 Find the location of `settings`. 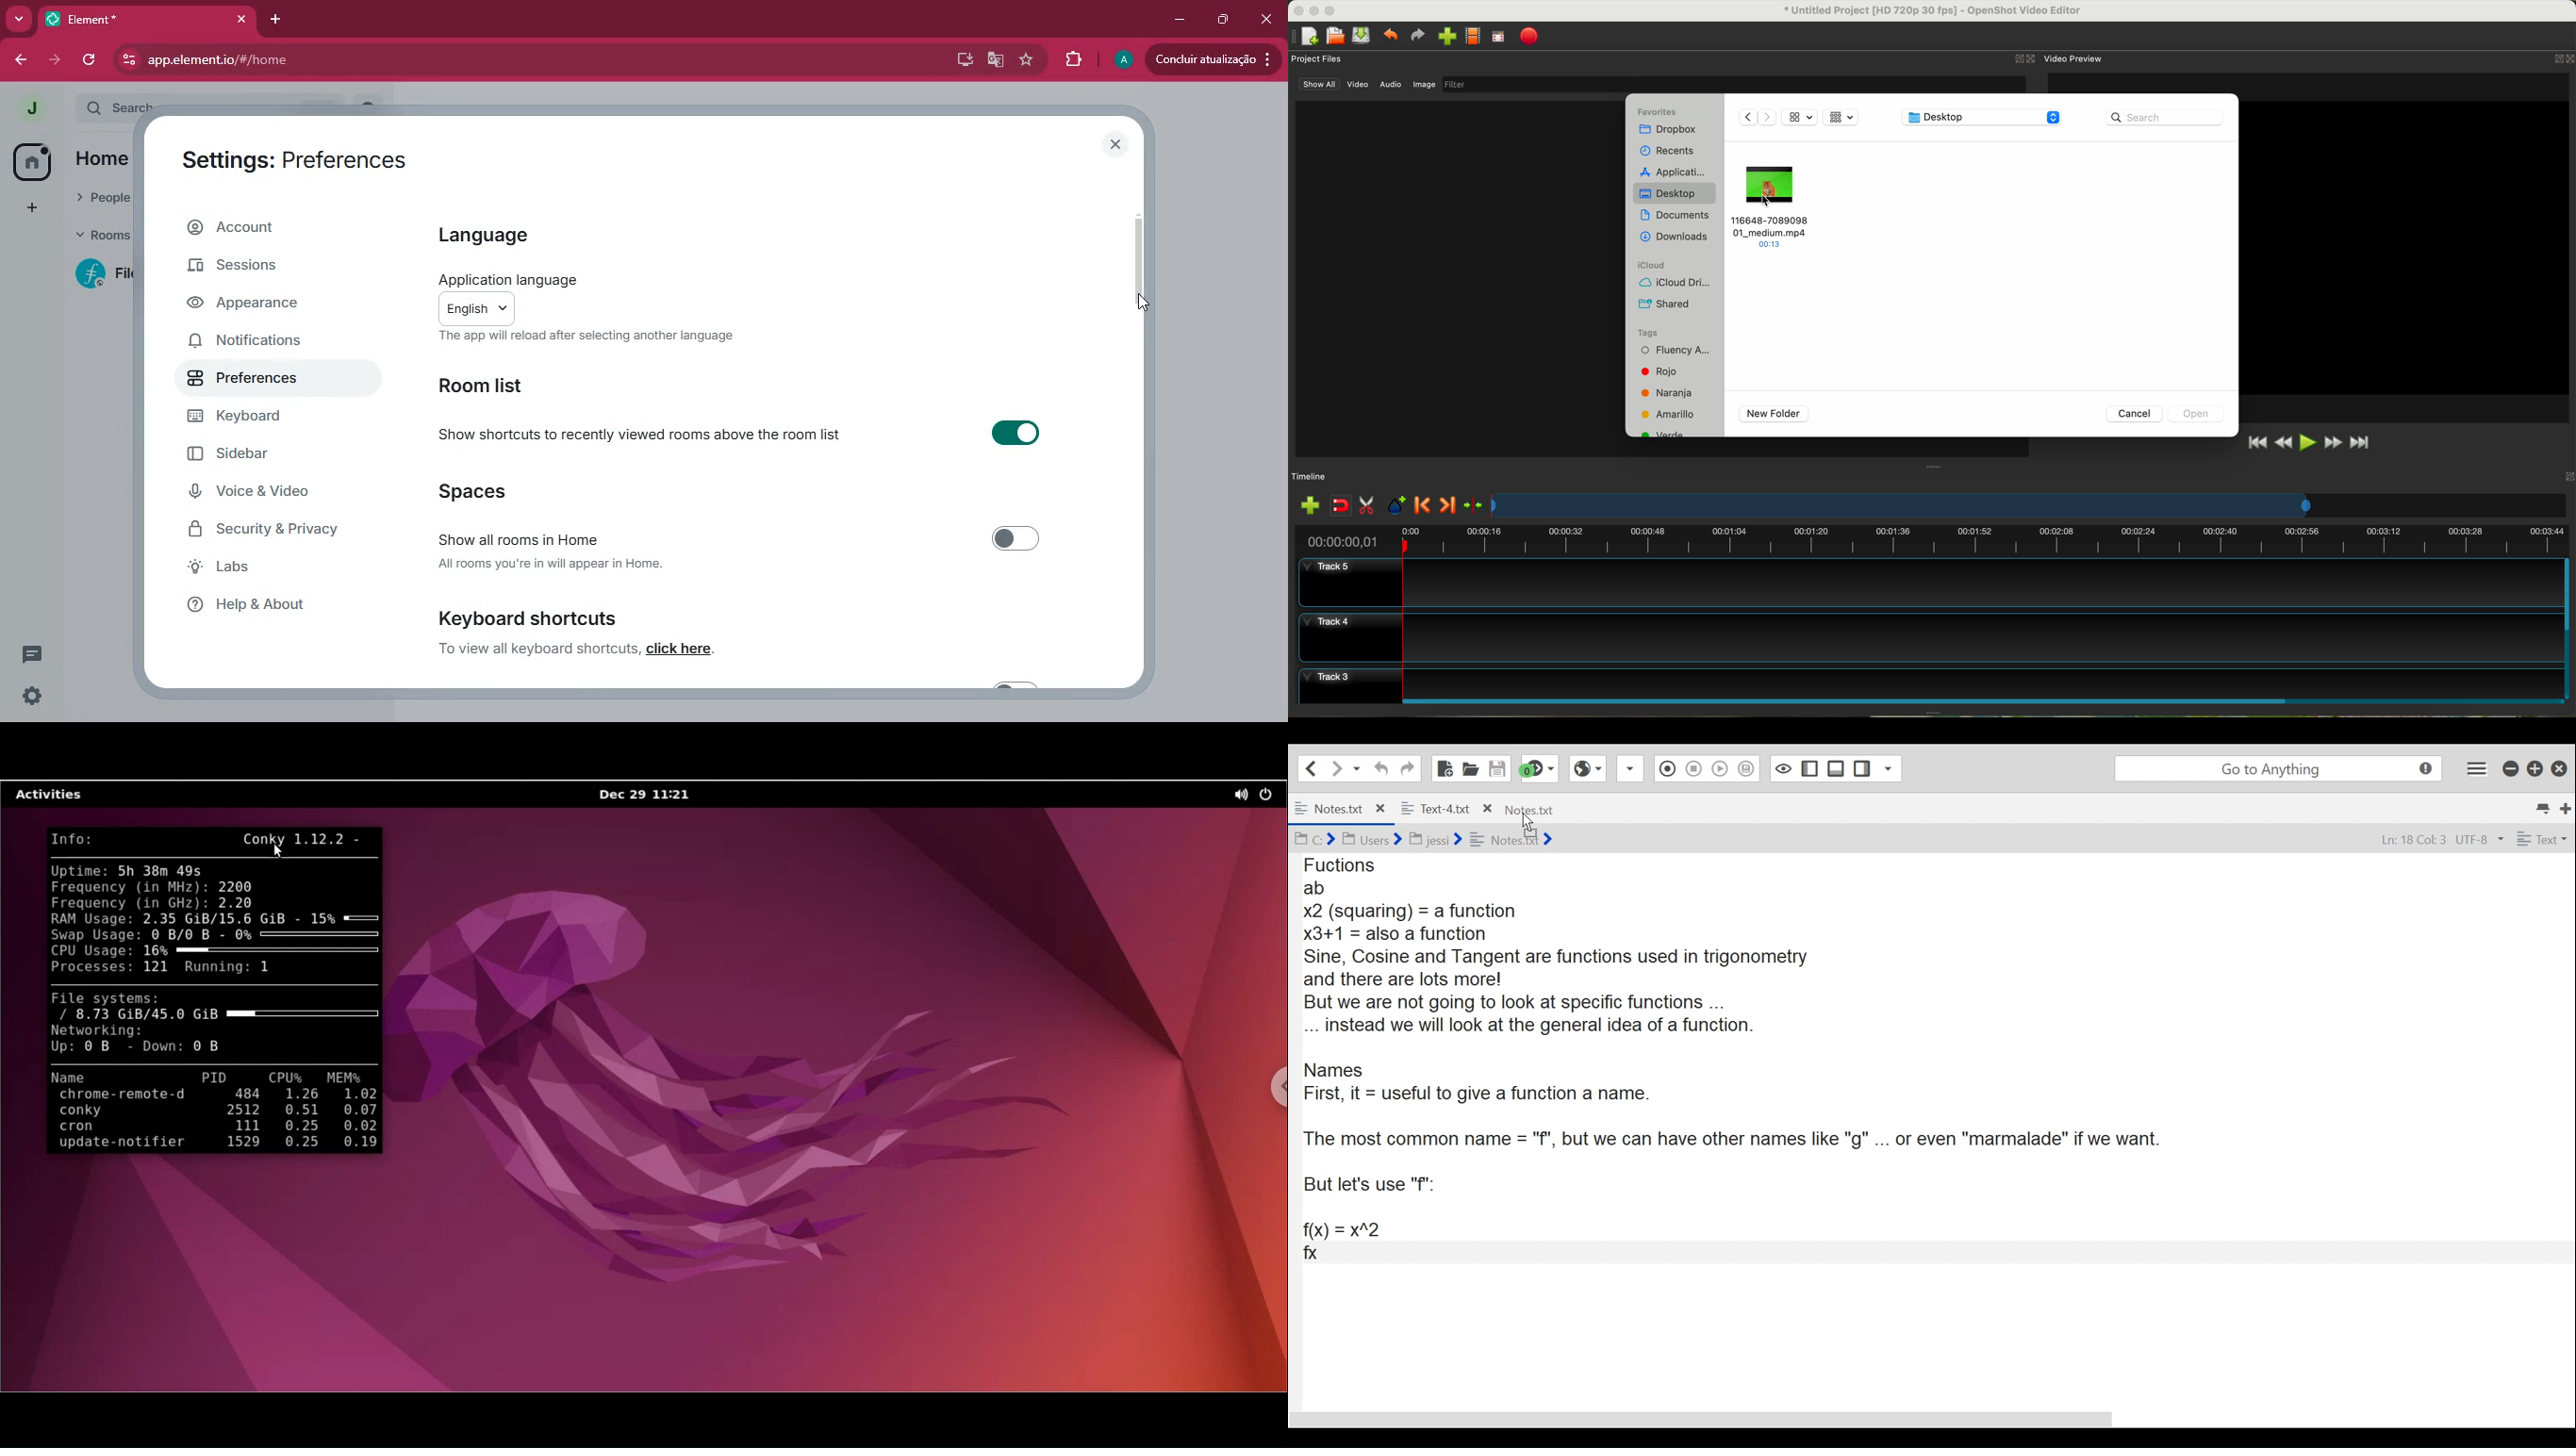

settings is located at coordinates (28, 697).